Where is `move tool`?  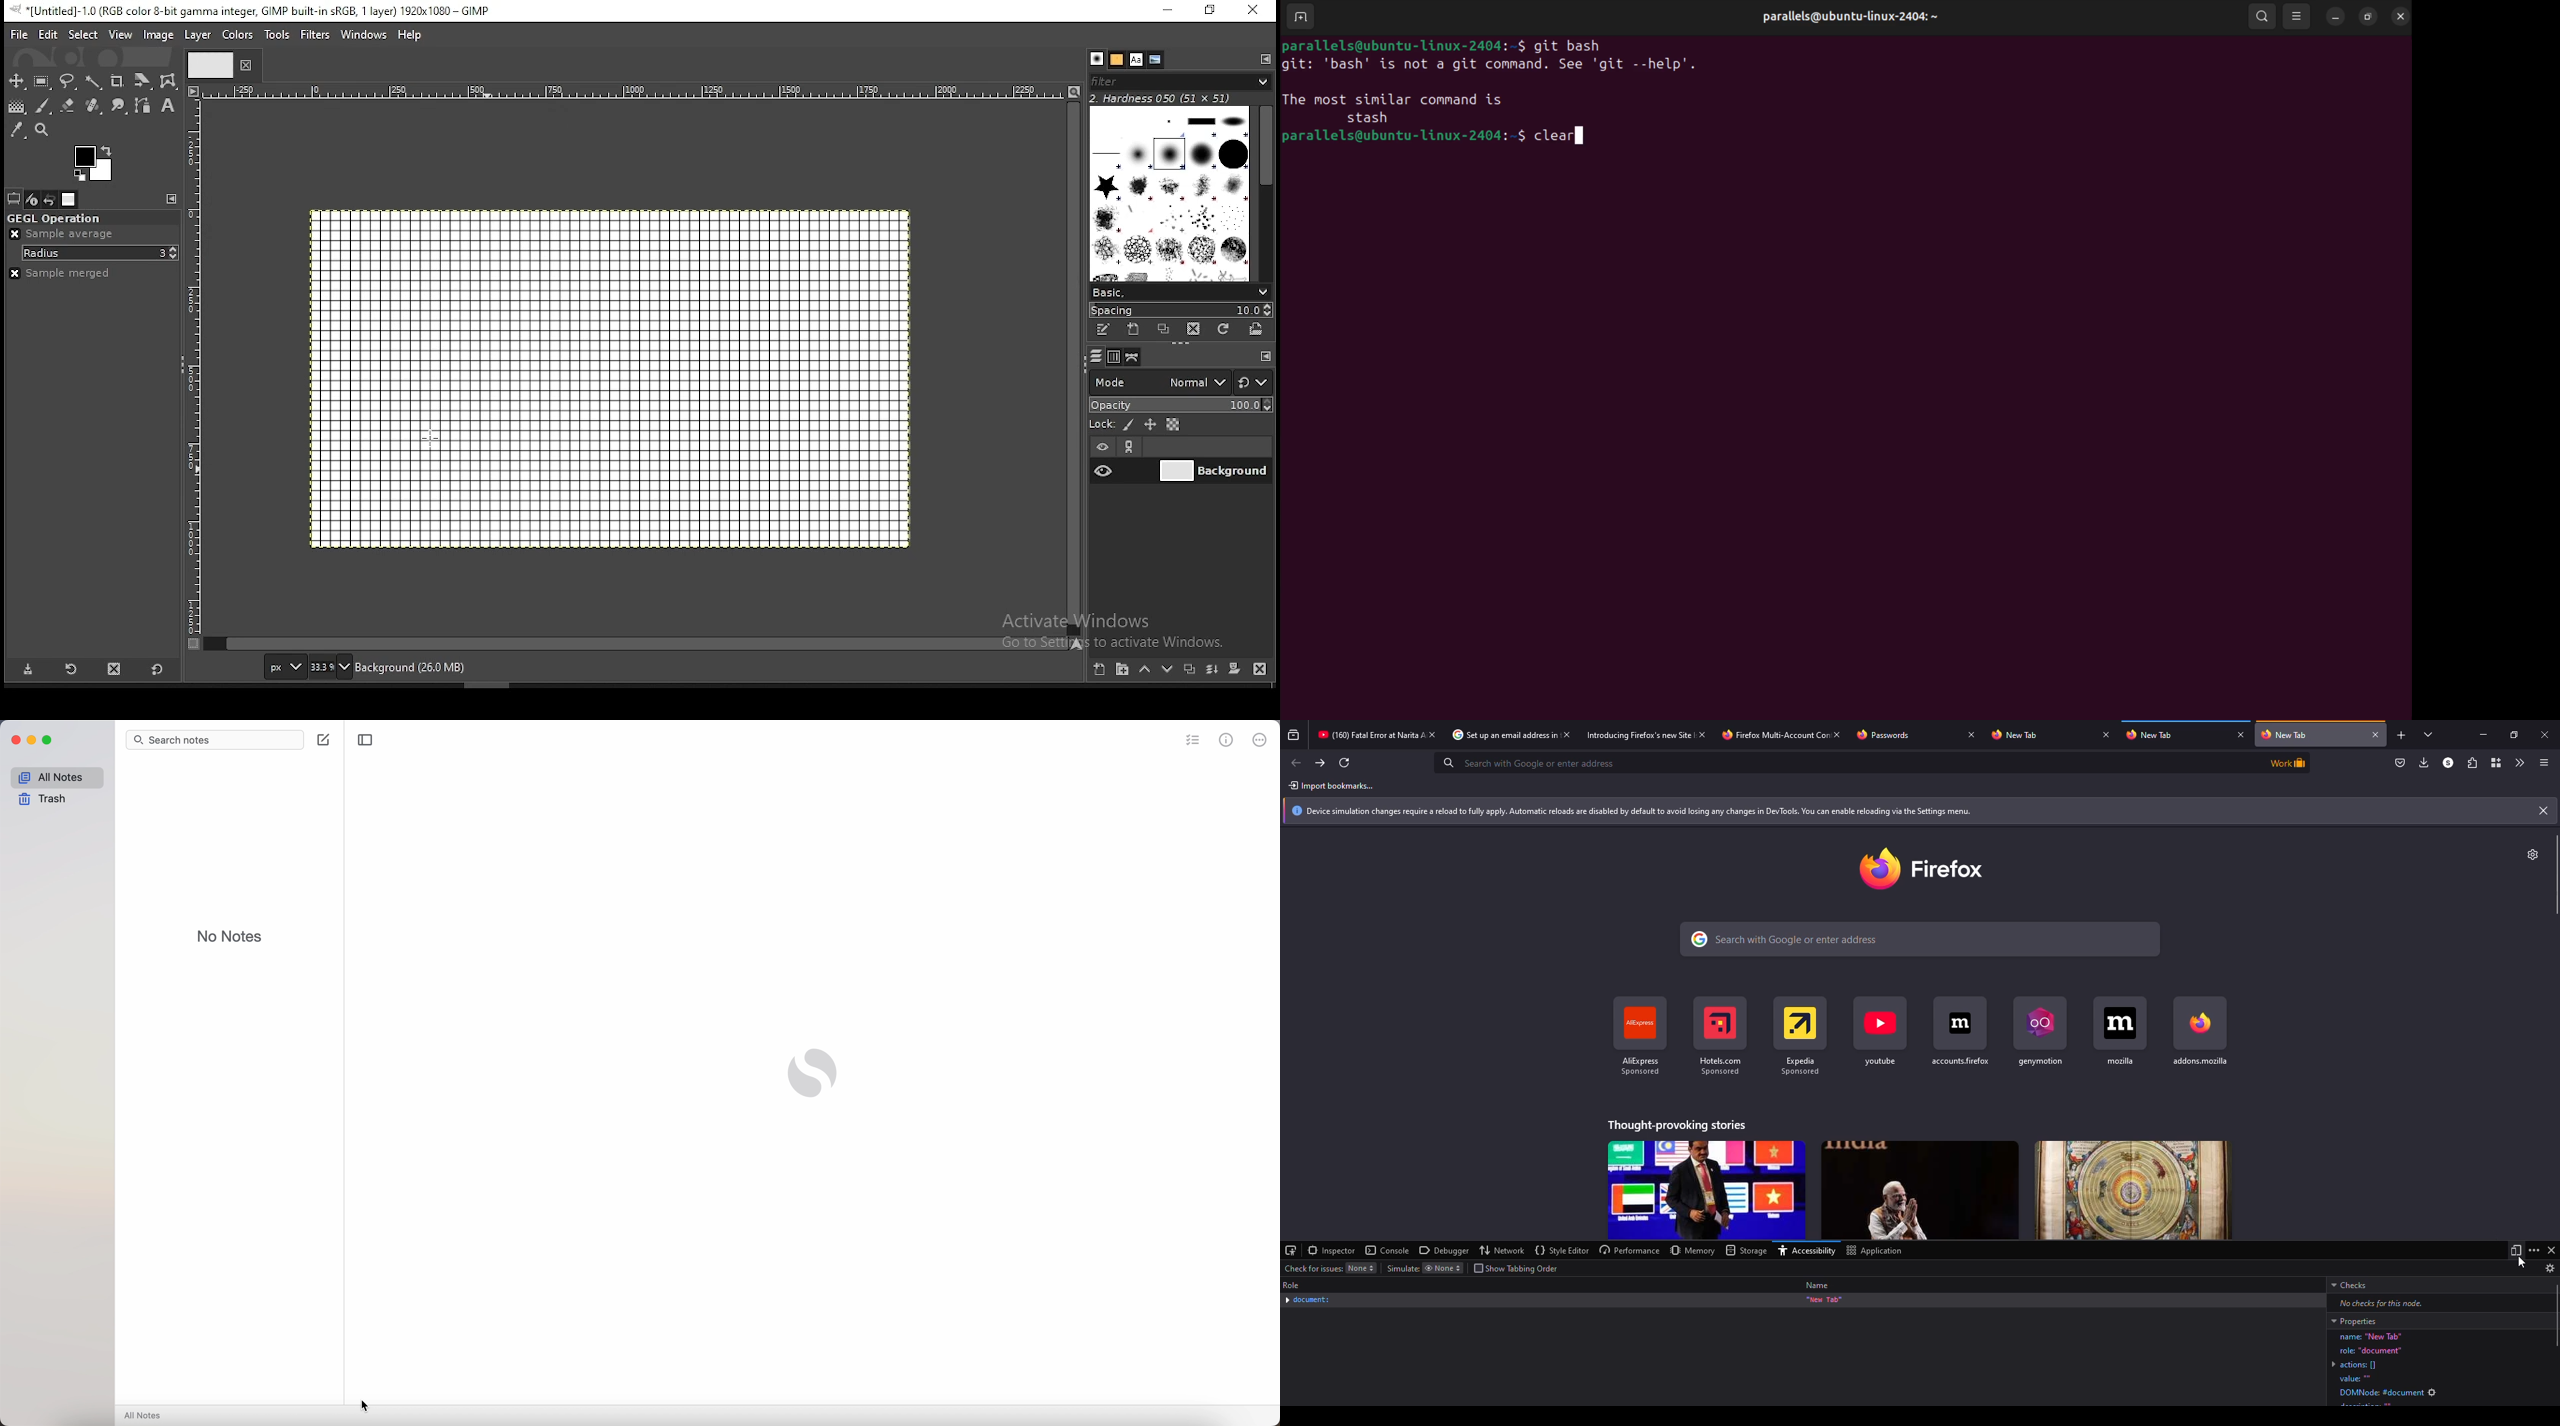
move tool is located at coordinates (16, 80).